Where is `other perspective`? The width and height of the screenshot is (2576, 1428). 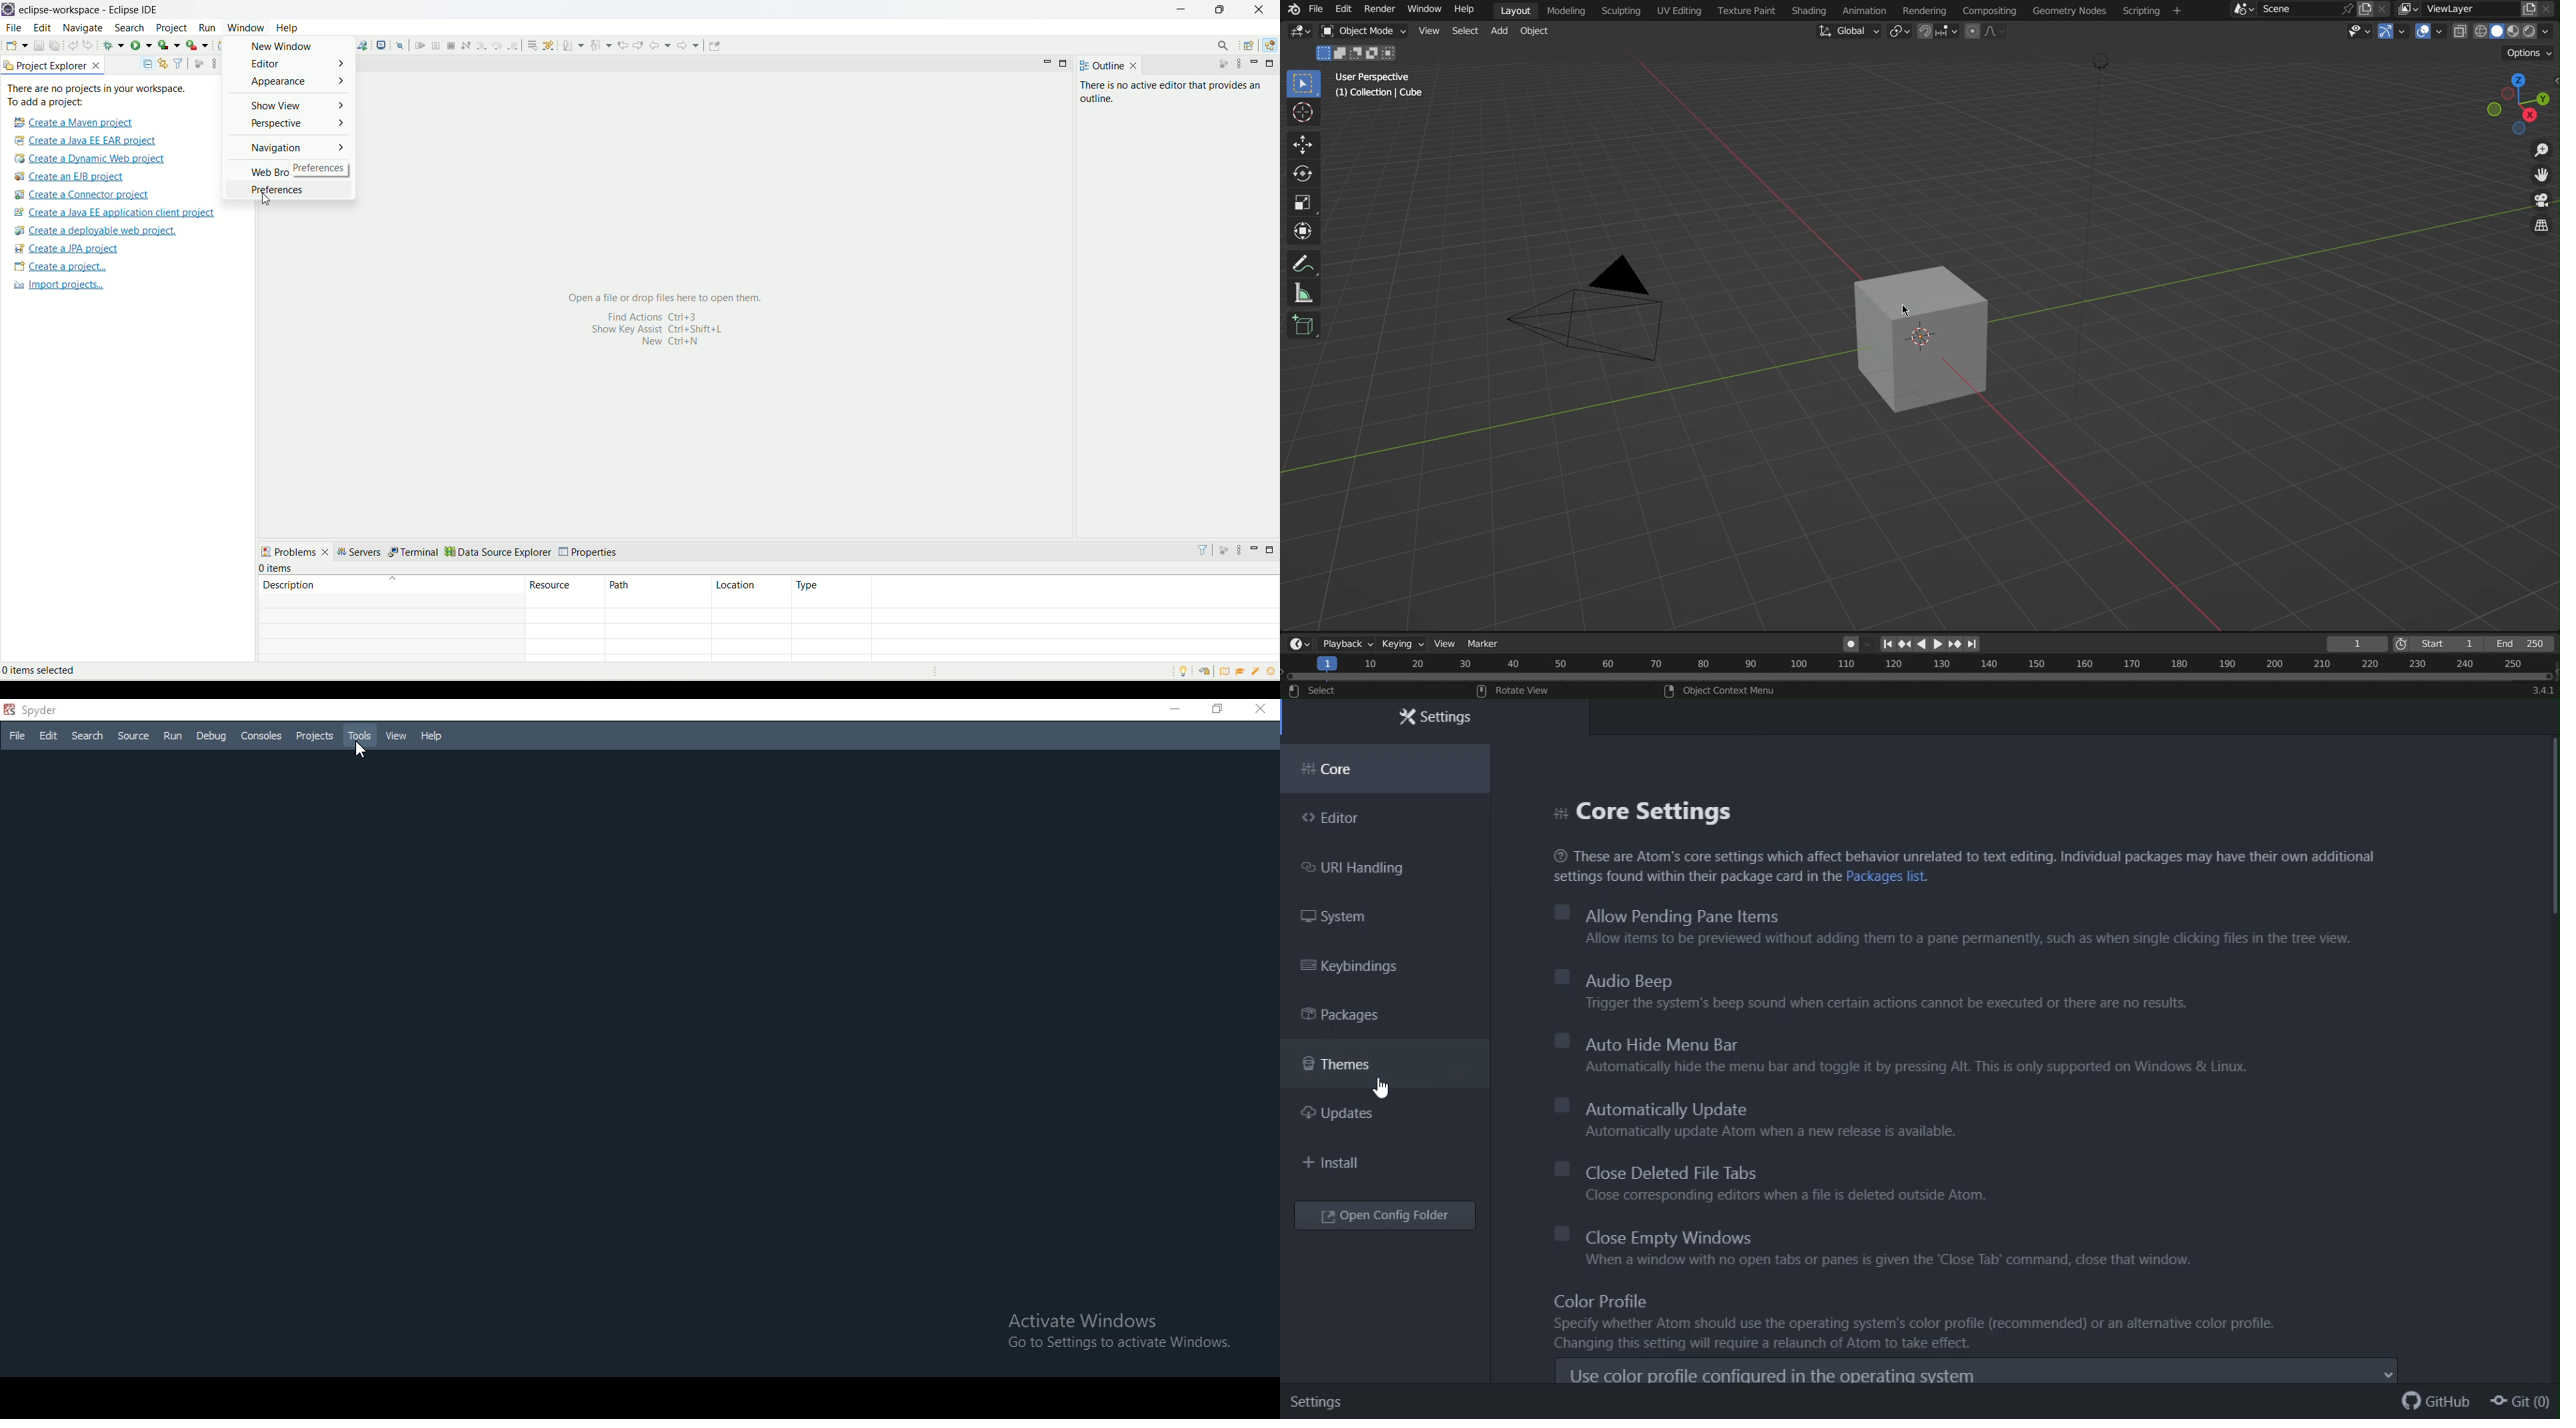 other perspective is located at coordinates (1250, 46).